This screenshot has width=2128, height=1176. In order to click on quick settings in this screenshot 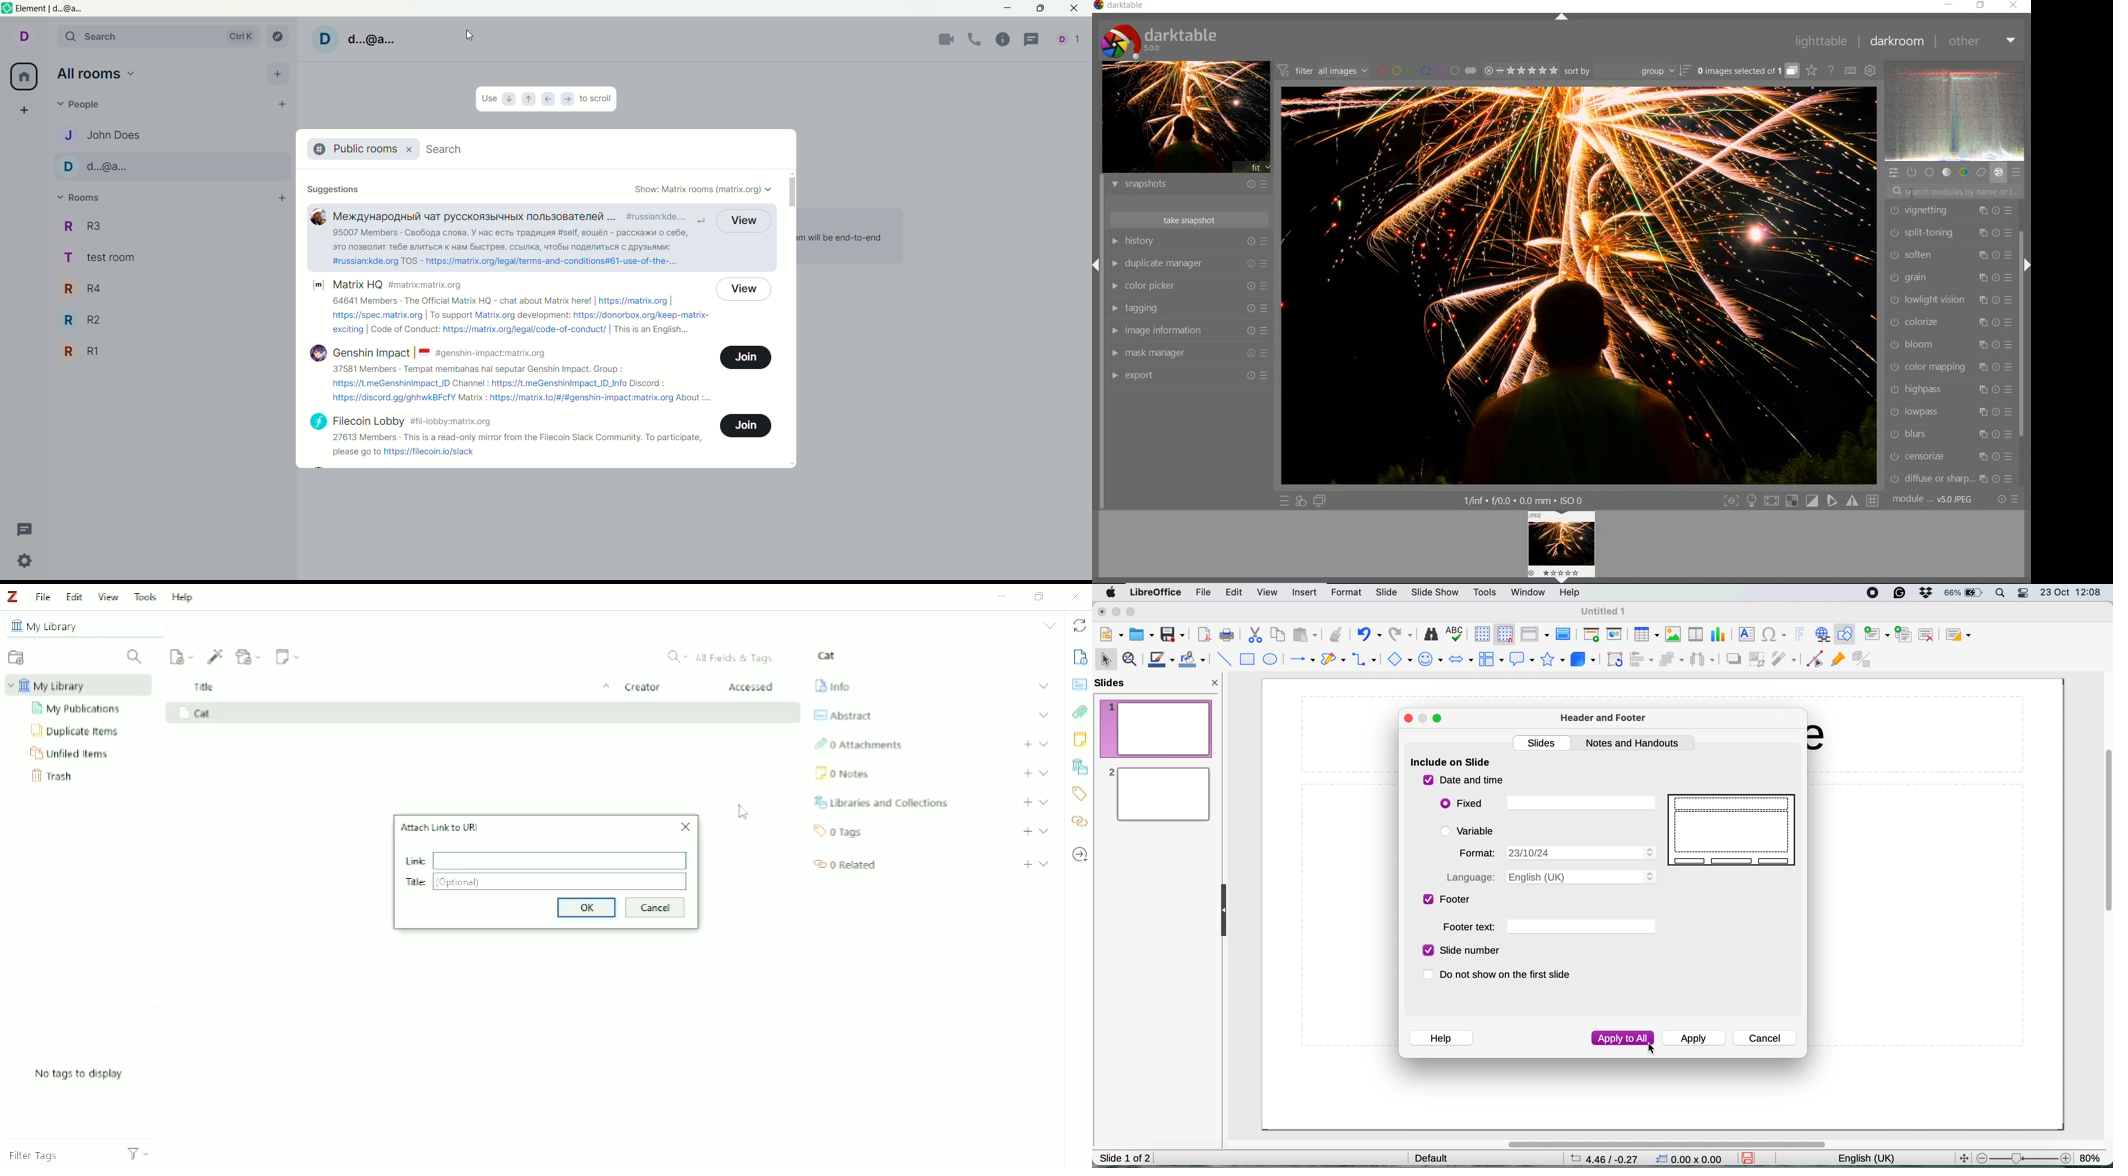, I will do `click(26, 561)`.